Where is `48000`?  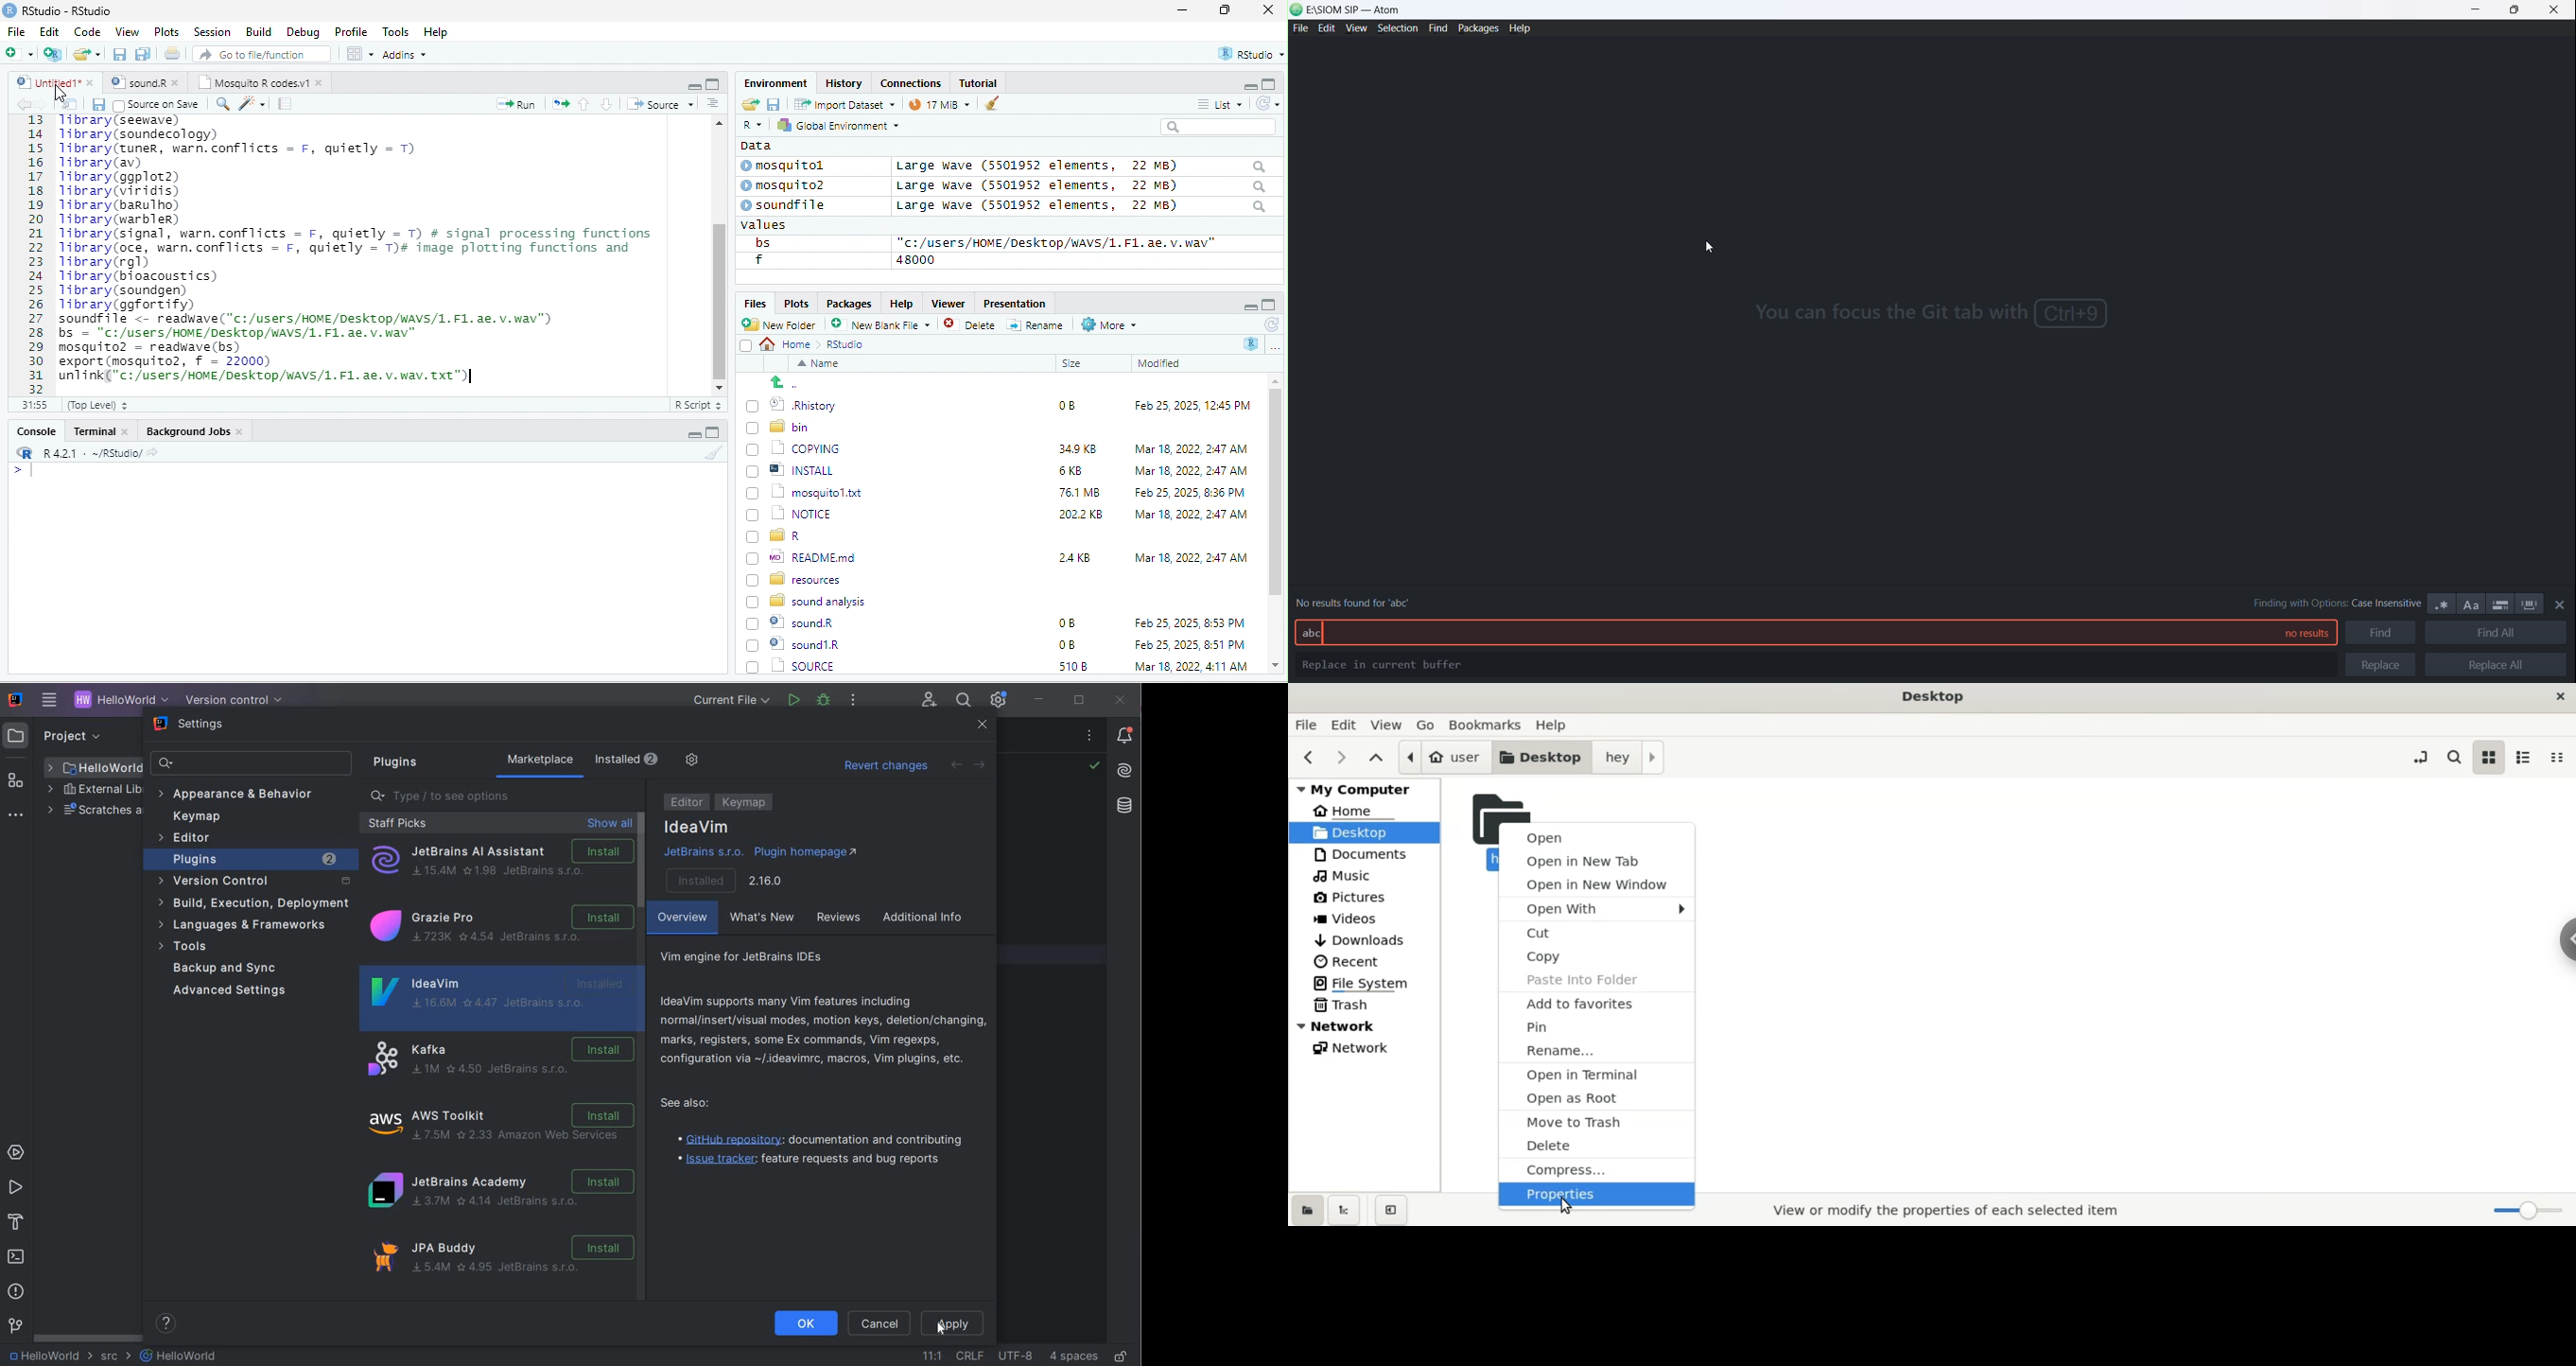
48000 is located at coordinates (916, 259).